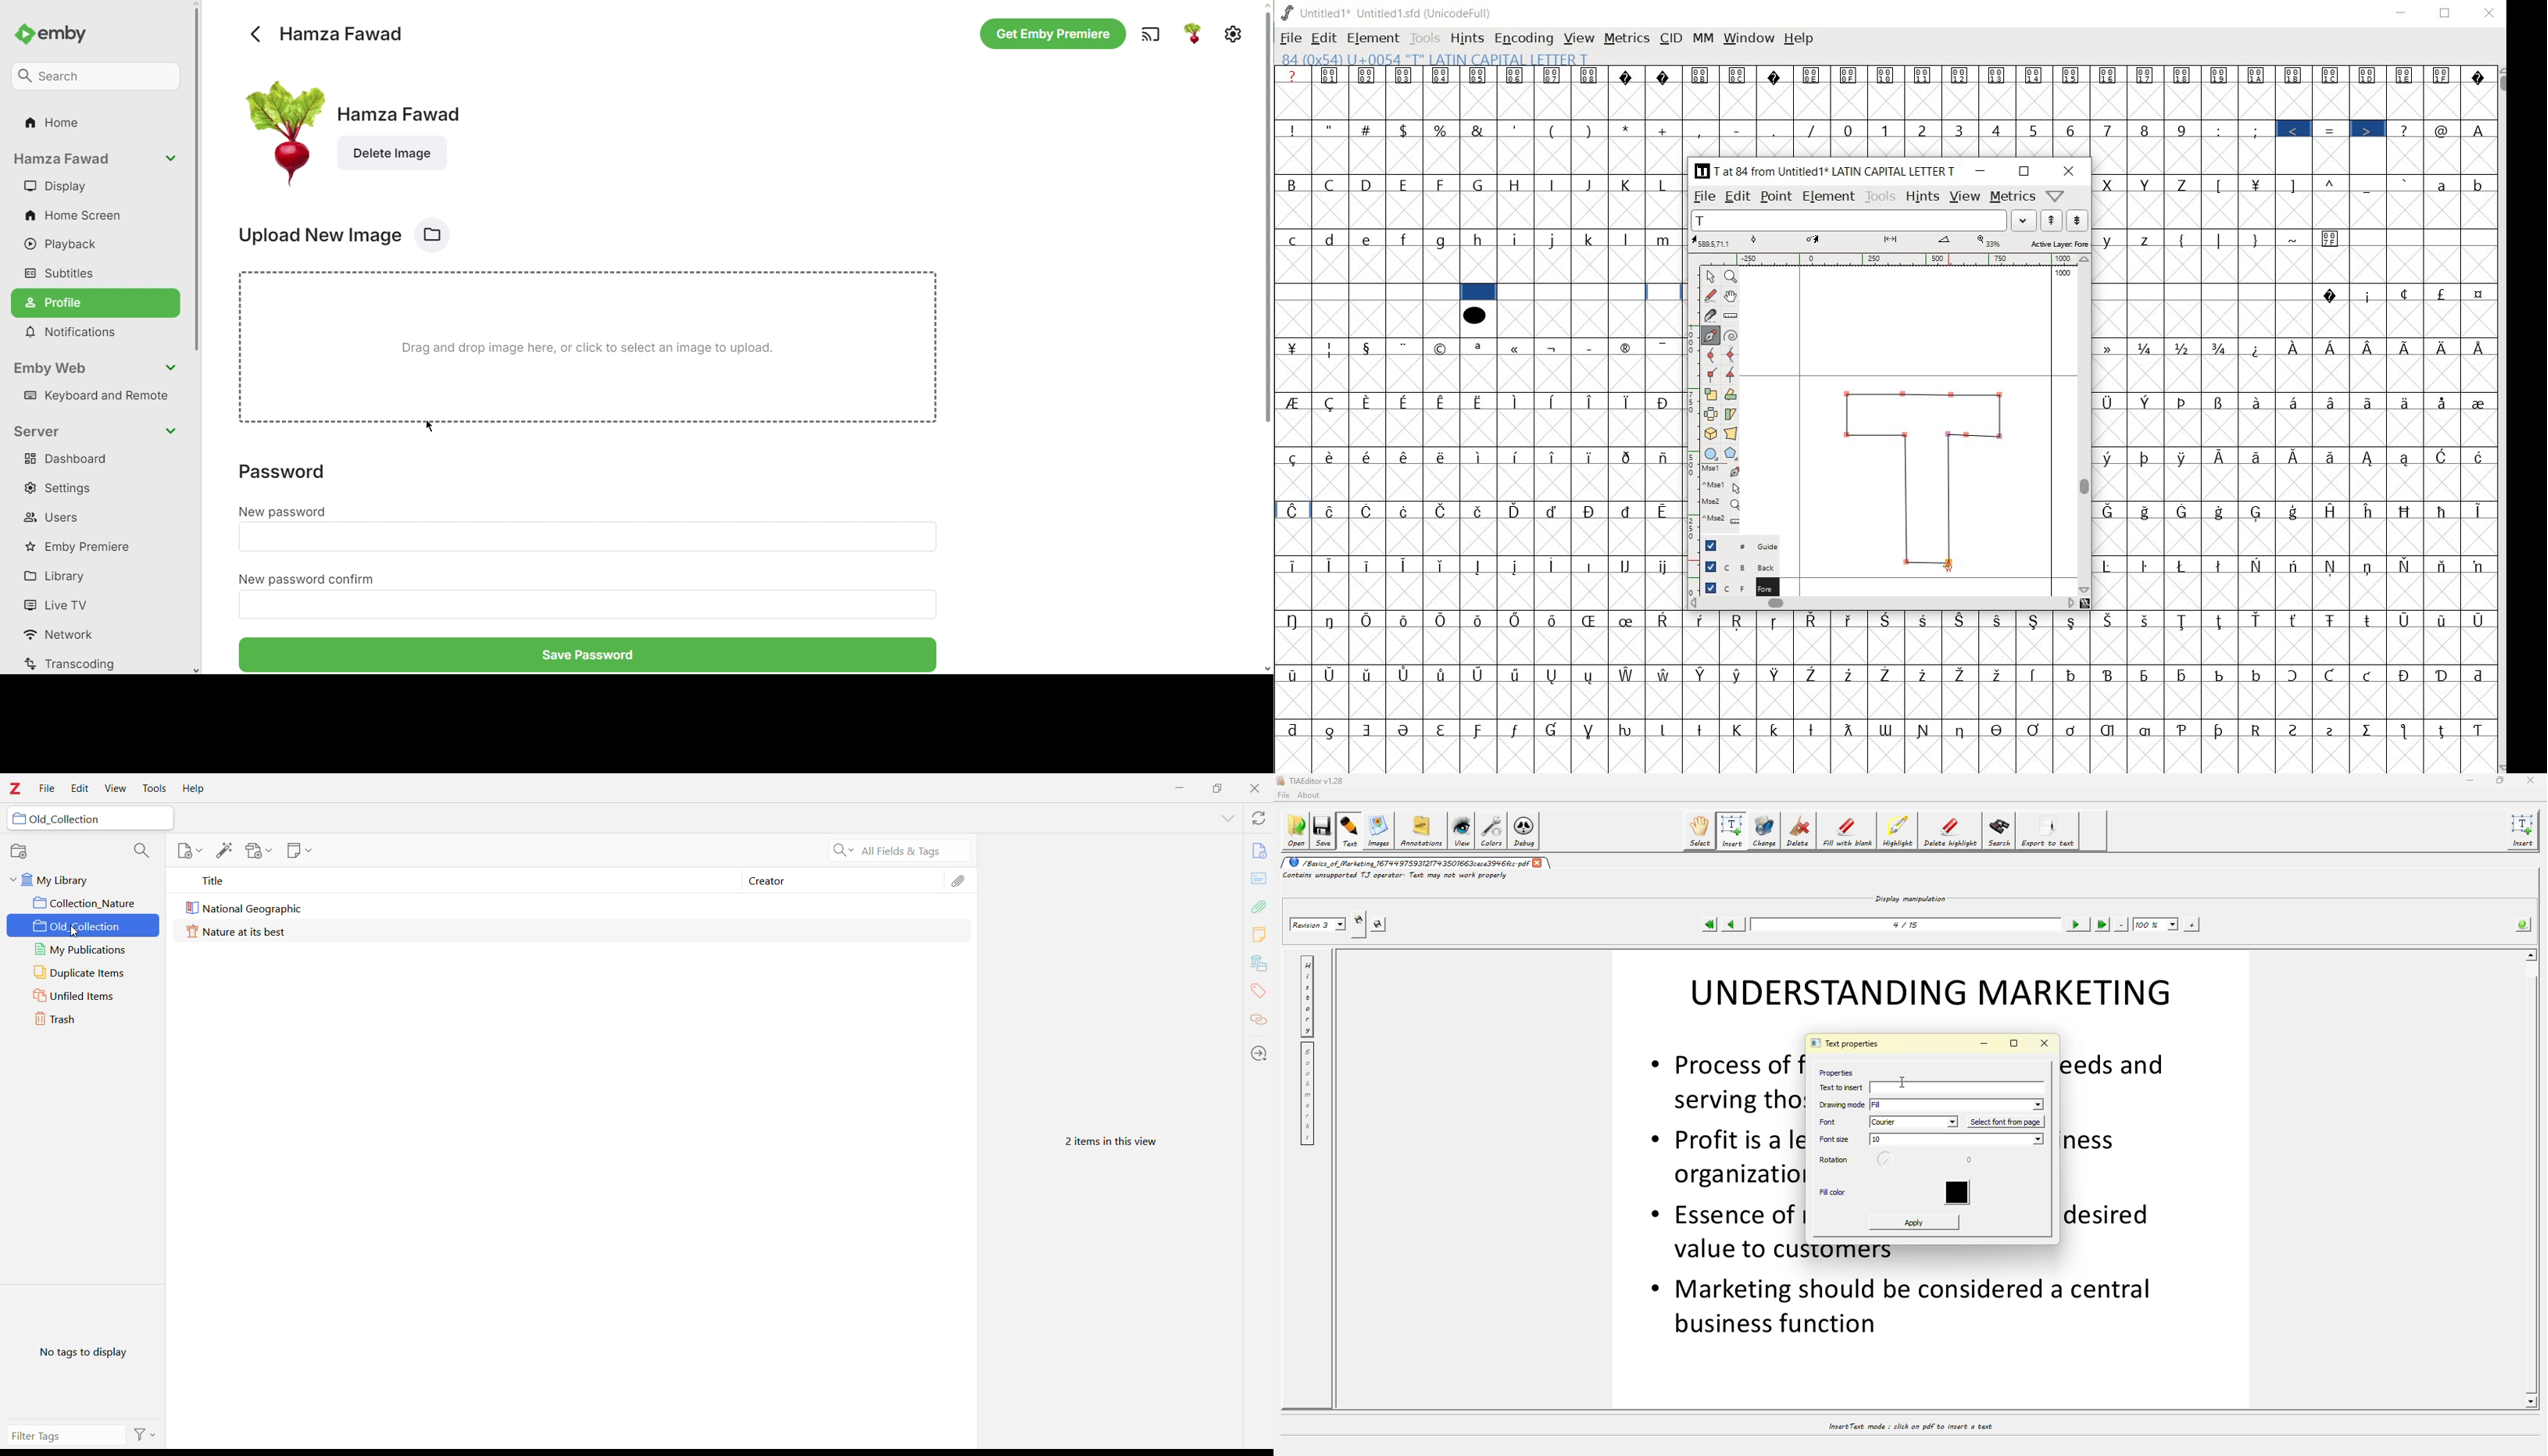 This screenshot has height=1456, width=2548. Describe the element at coordinates (2443, 567) in the screenshot. I see `Symbol` at that location.